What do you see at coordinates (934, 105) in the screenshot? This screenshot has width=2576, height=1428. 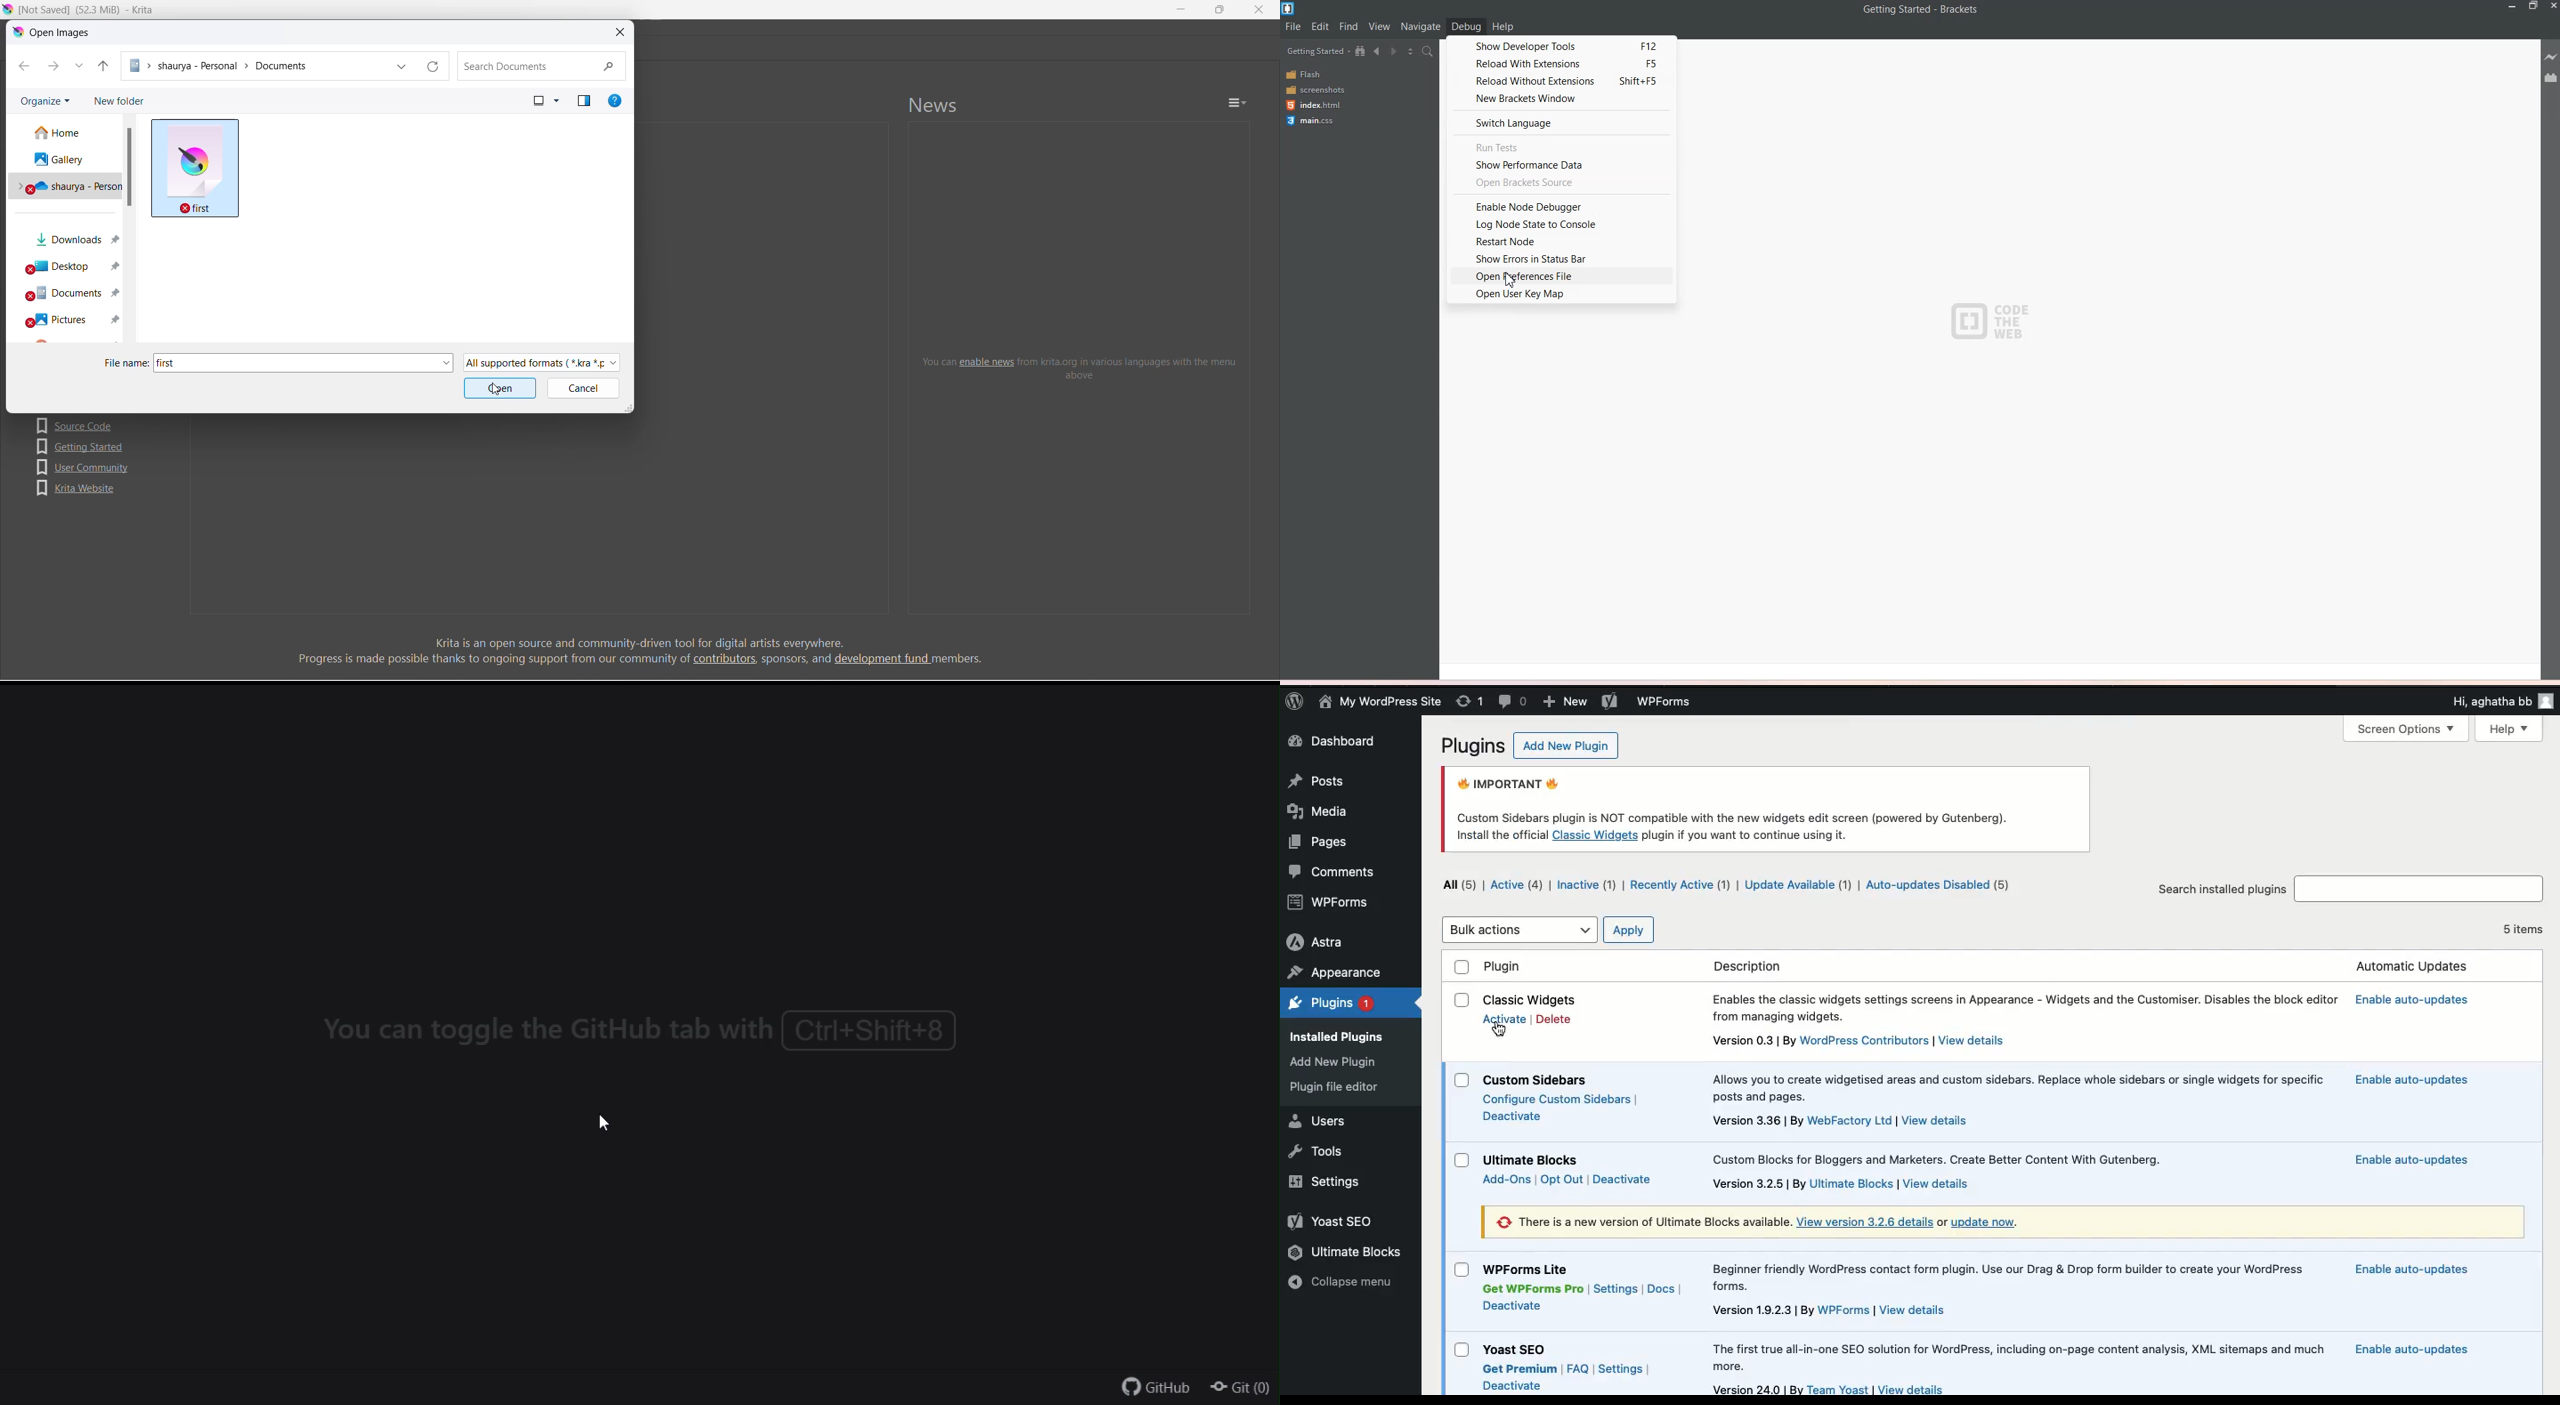 I see `news` at bounding box center [934, 105].